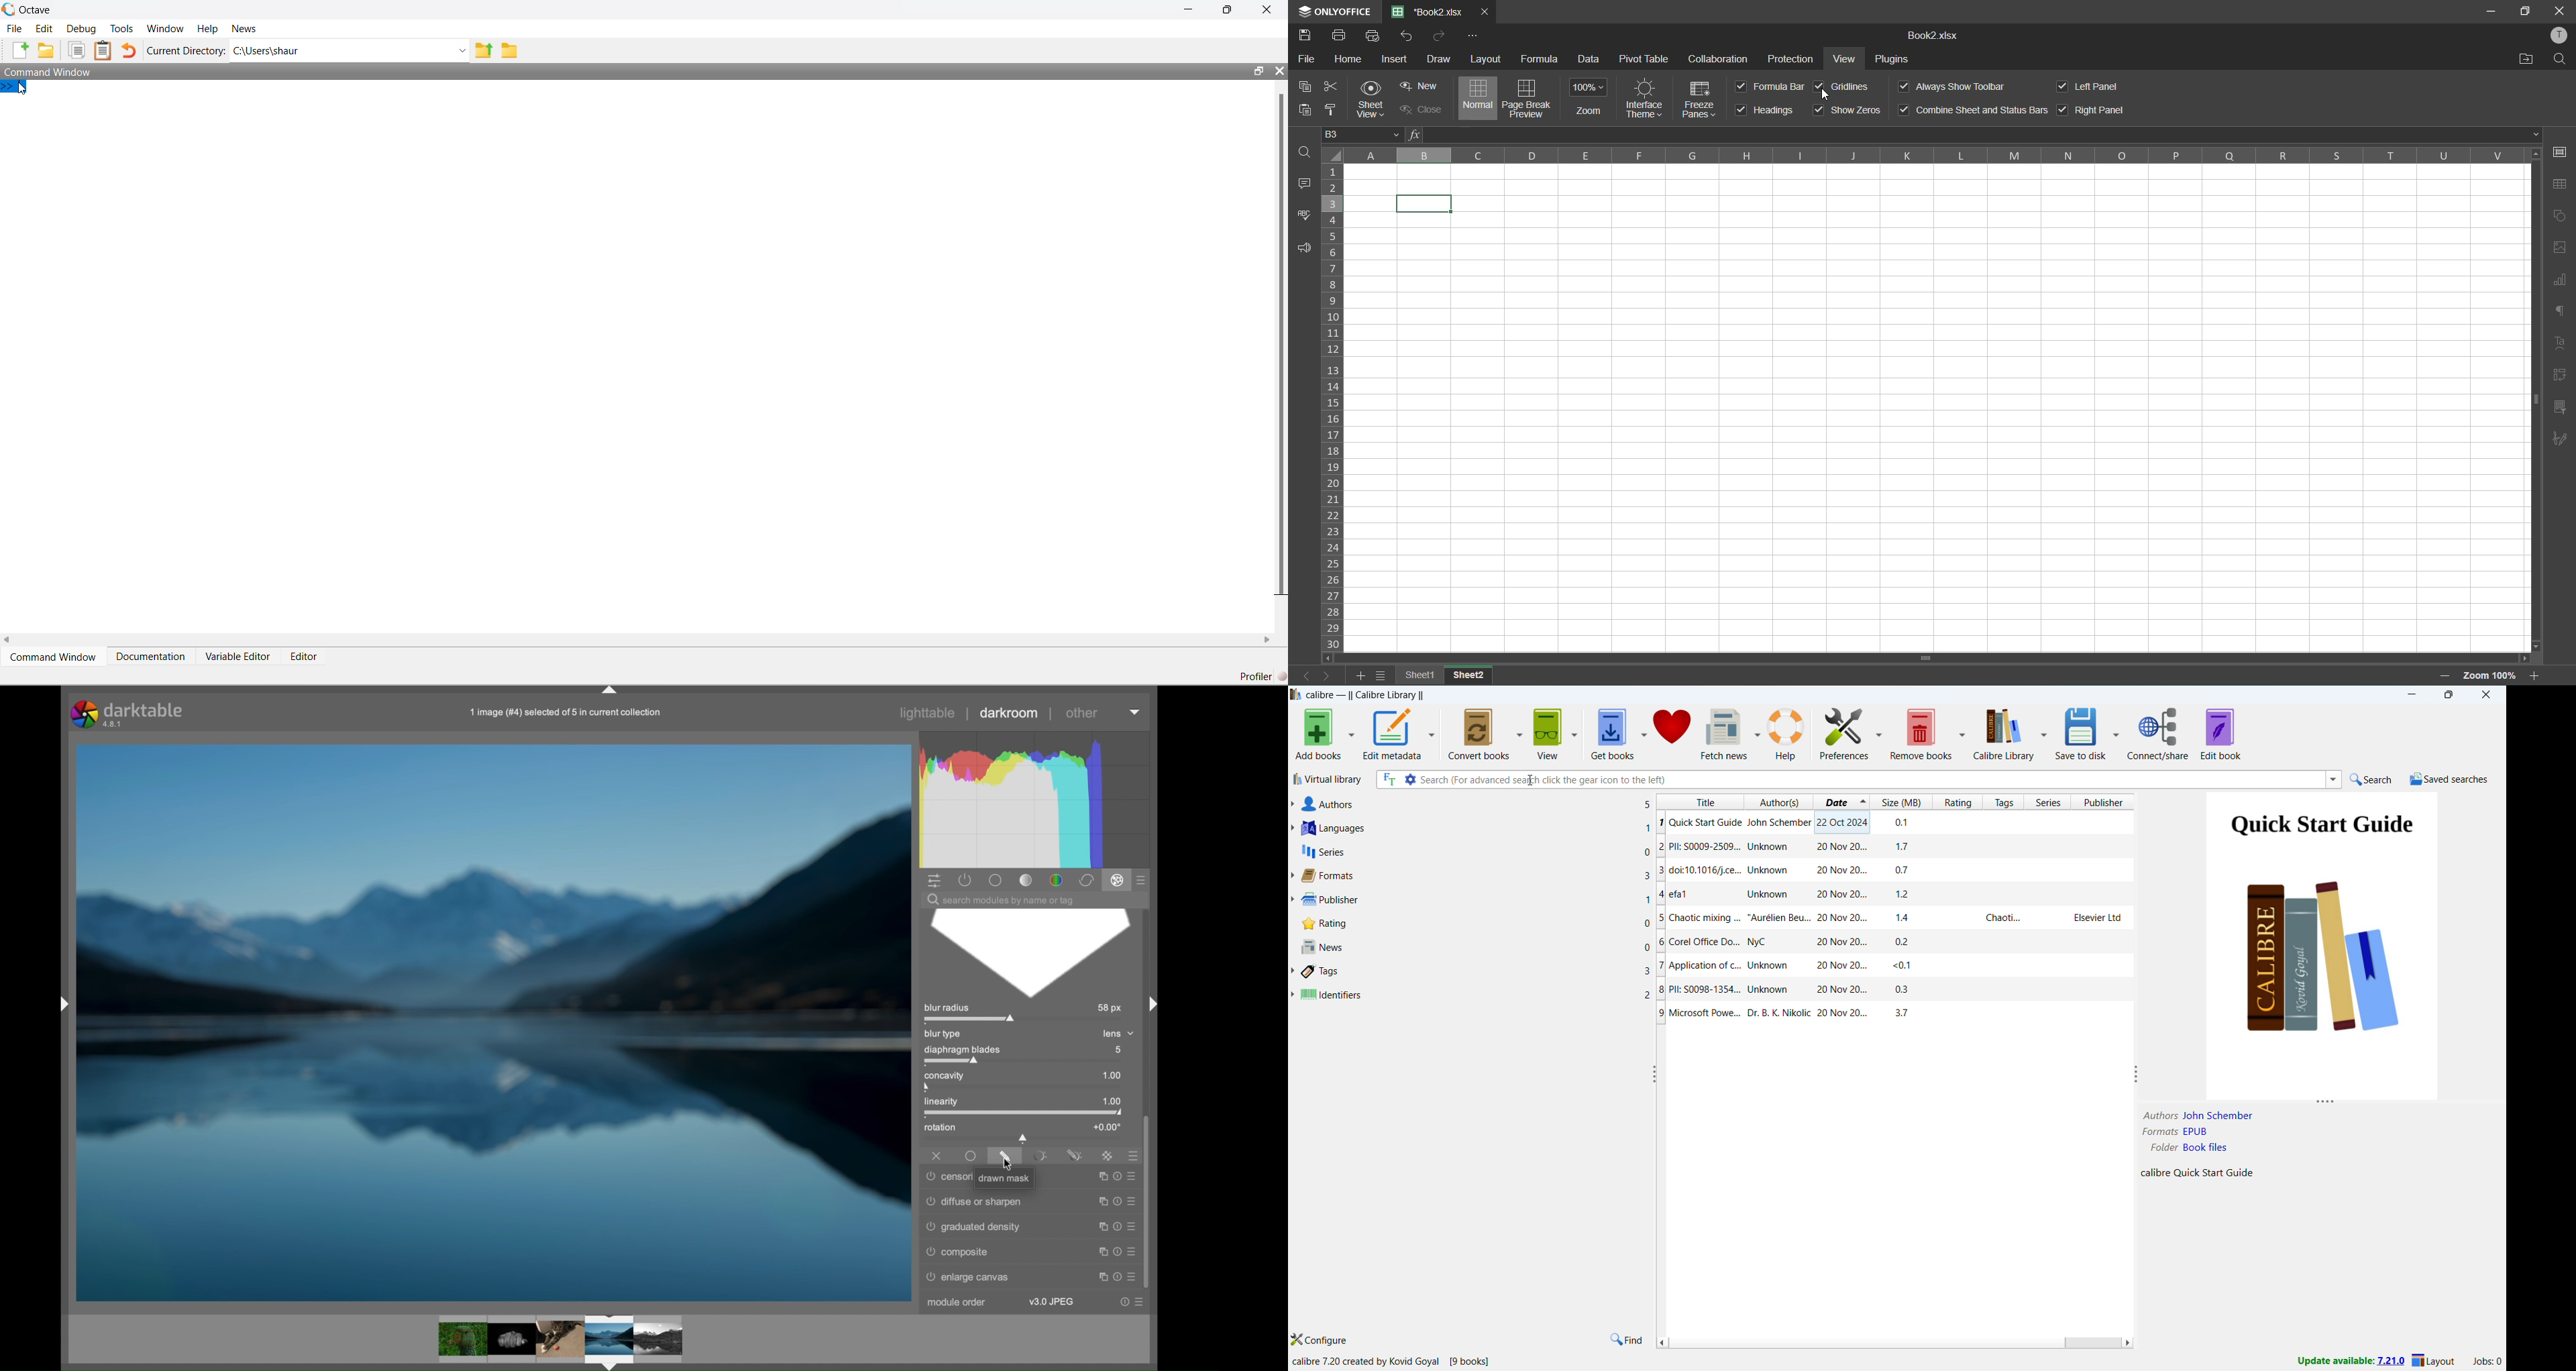  I want to click on Command Window, so click(54, 657).